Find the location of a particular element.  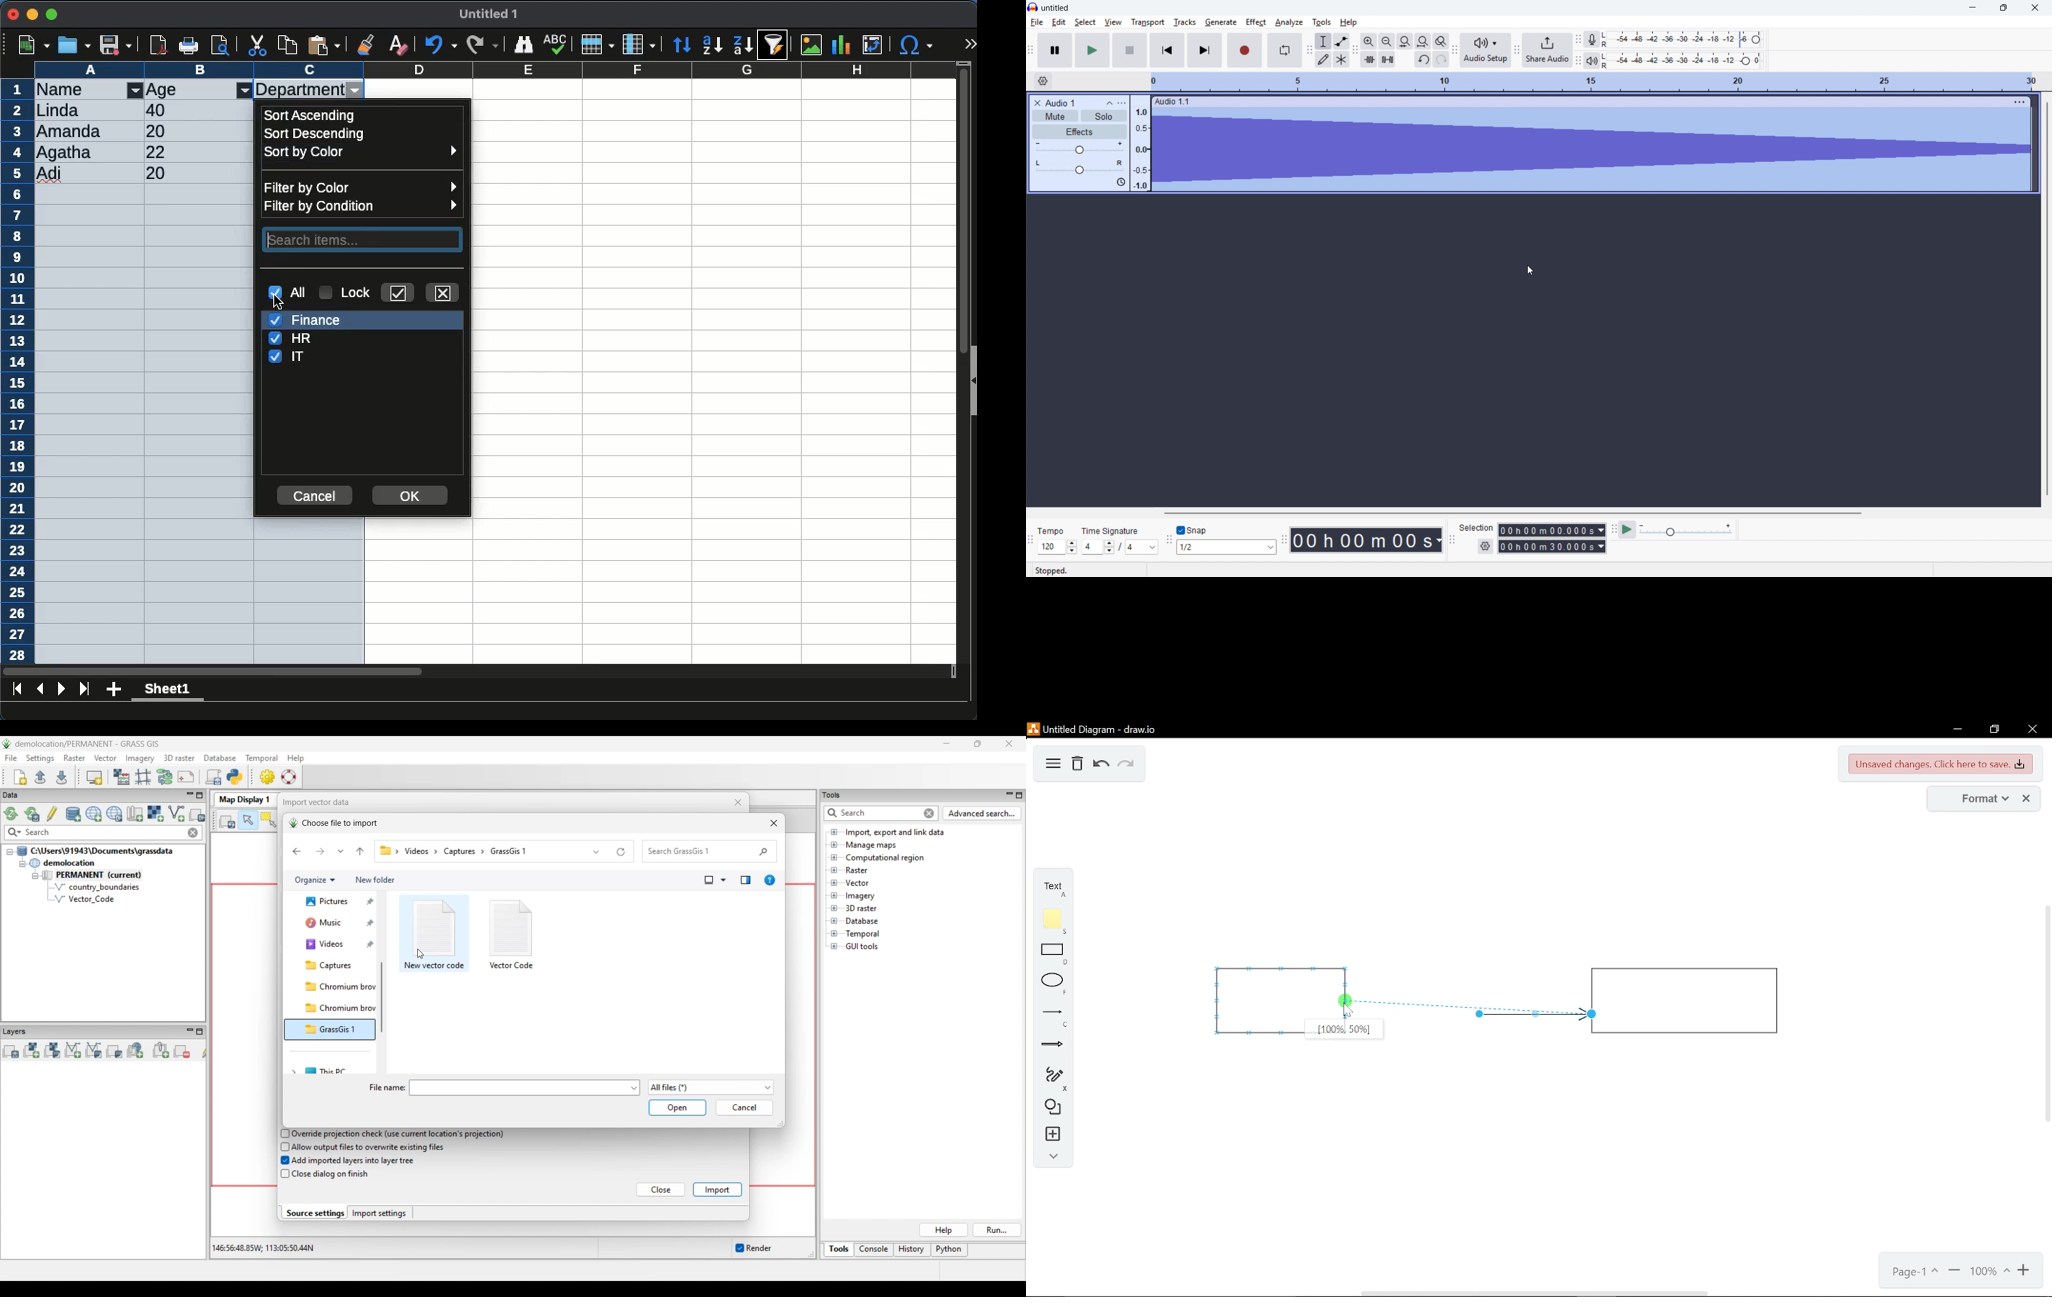

finder is located at coordinates (526, 45).